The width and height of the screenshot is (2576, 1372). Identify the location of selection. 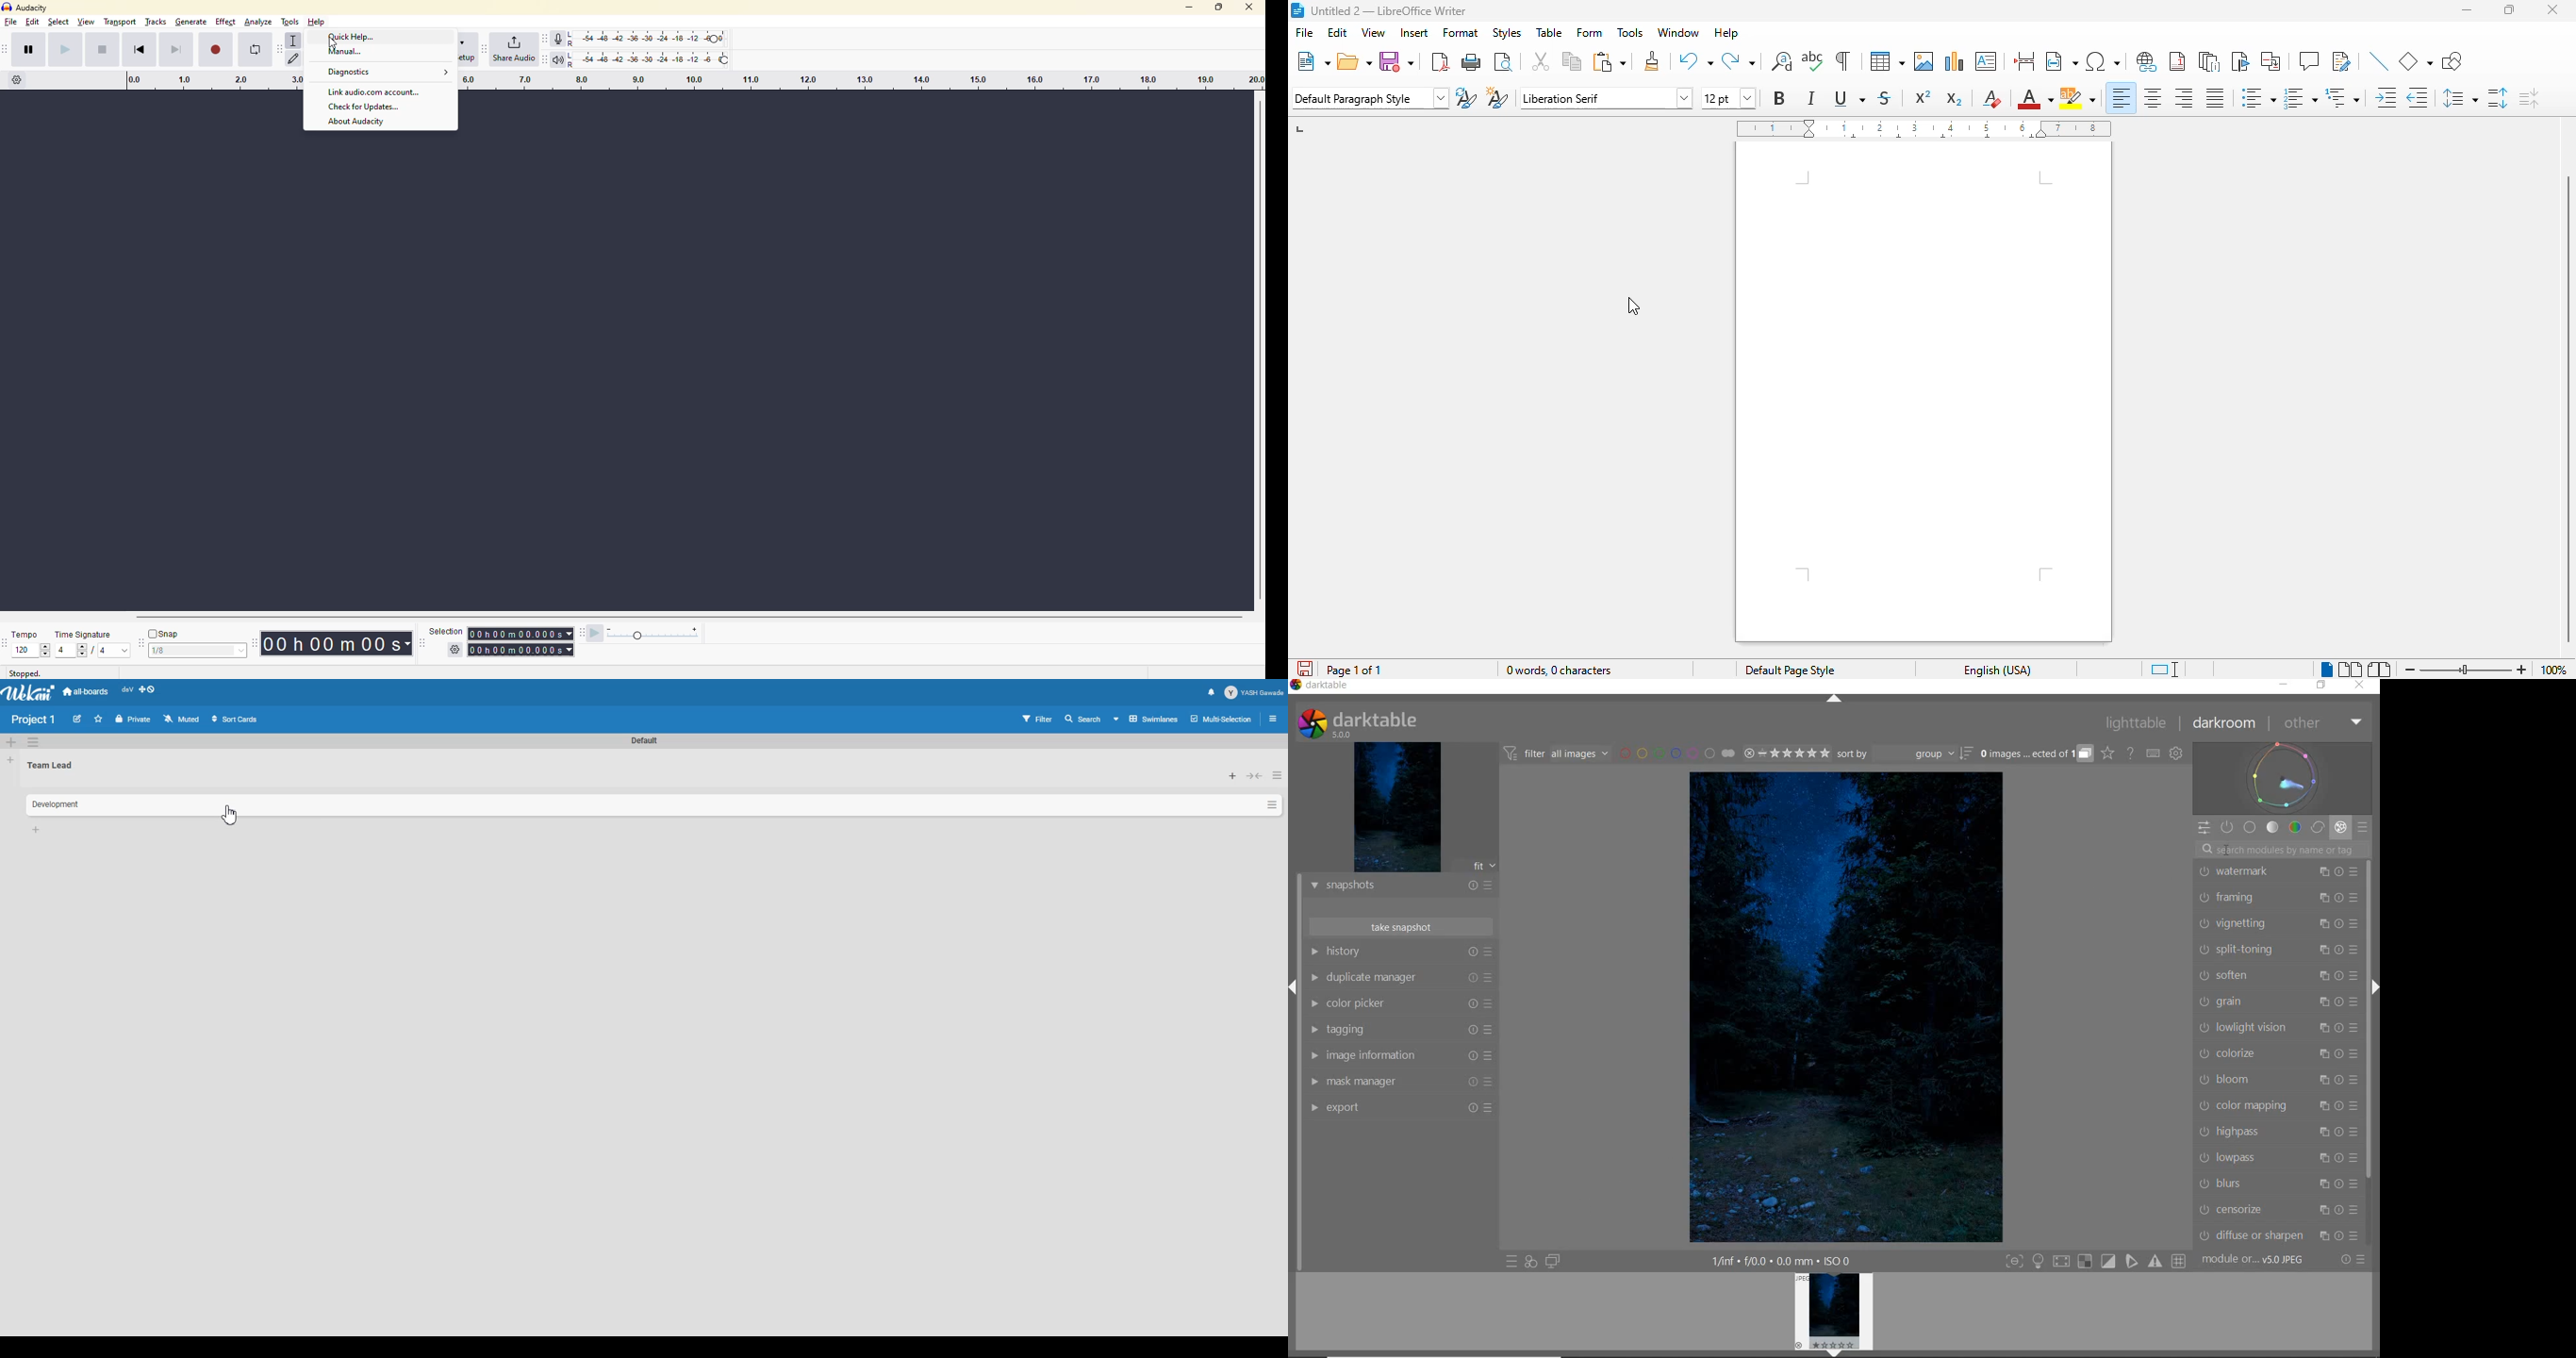
(448, 628).